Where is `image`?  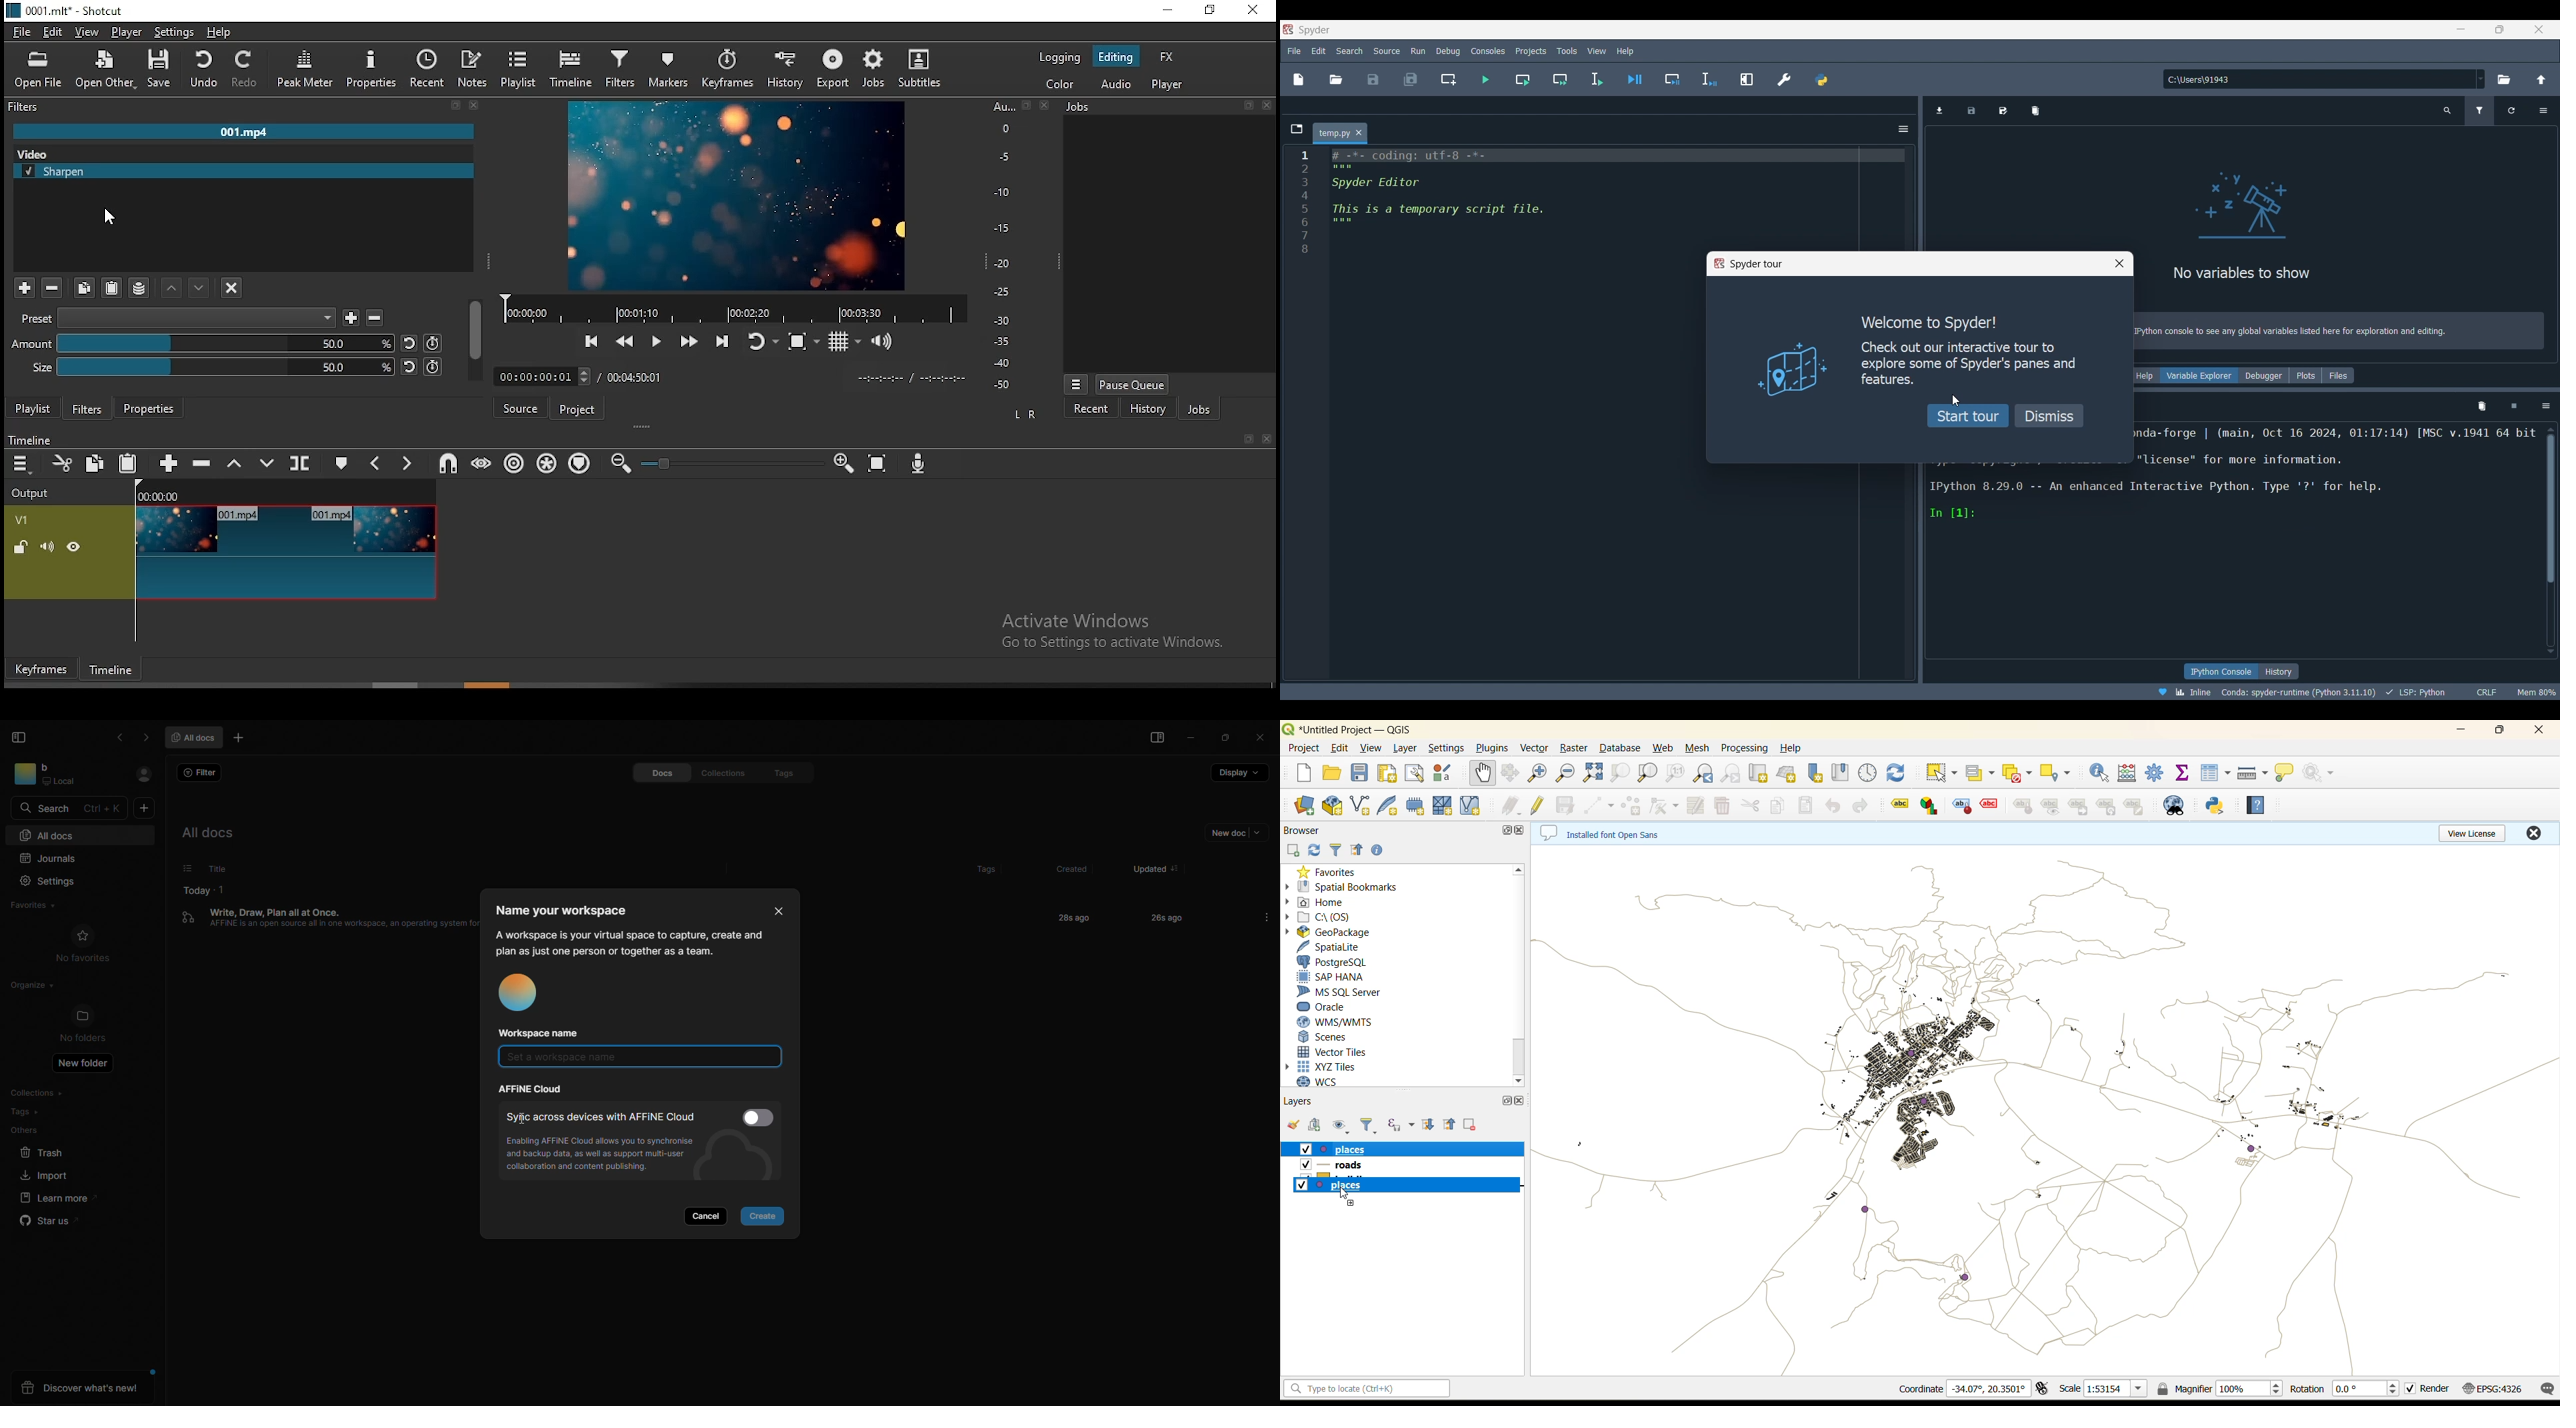 image is located at coordinates (1794, 371).